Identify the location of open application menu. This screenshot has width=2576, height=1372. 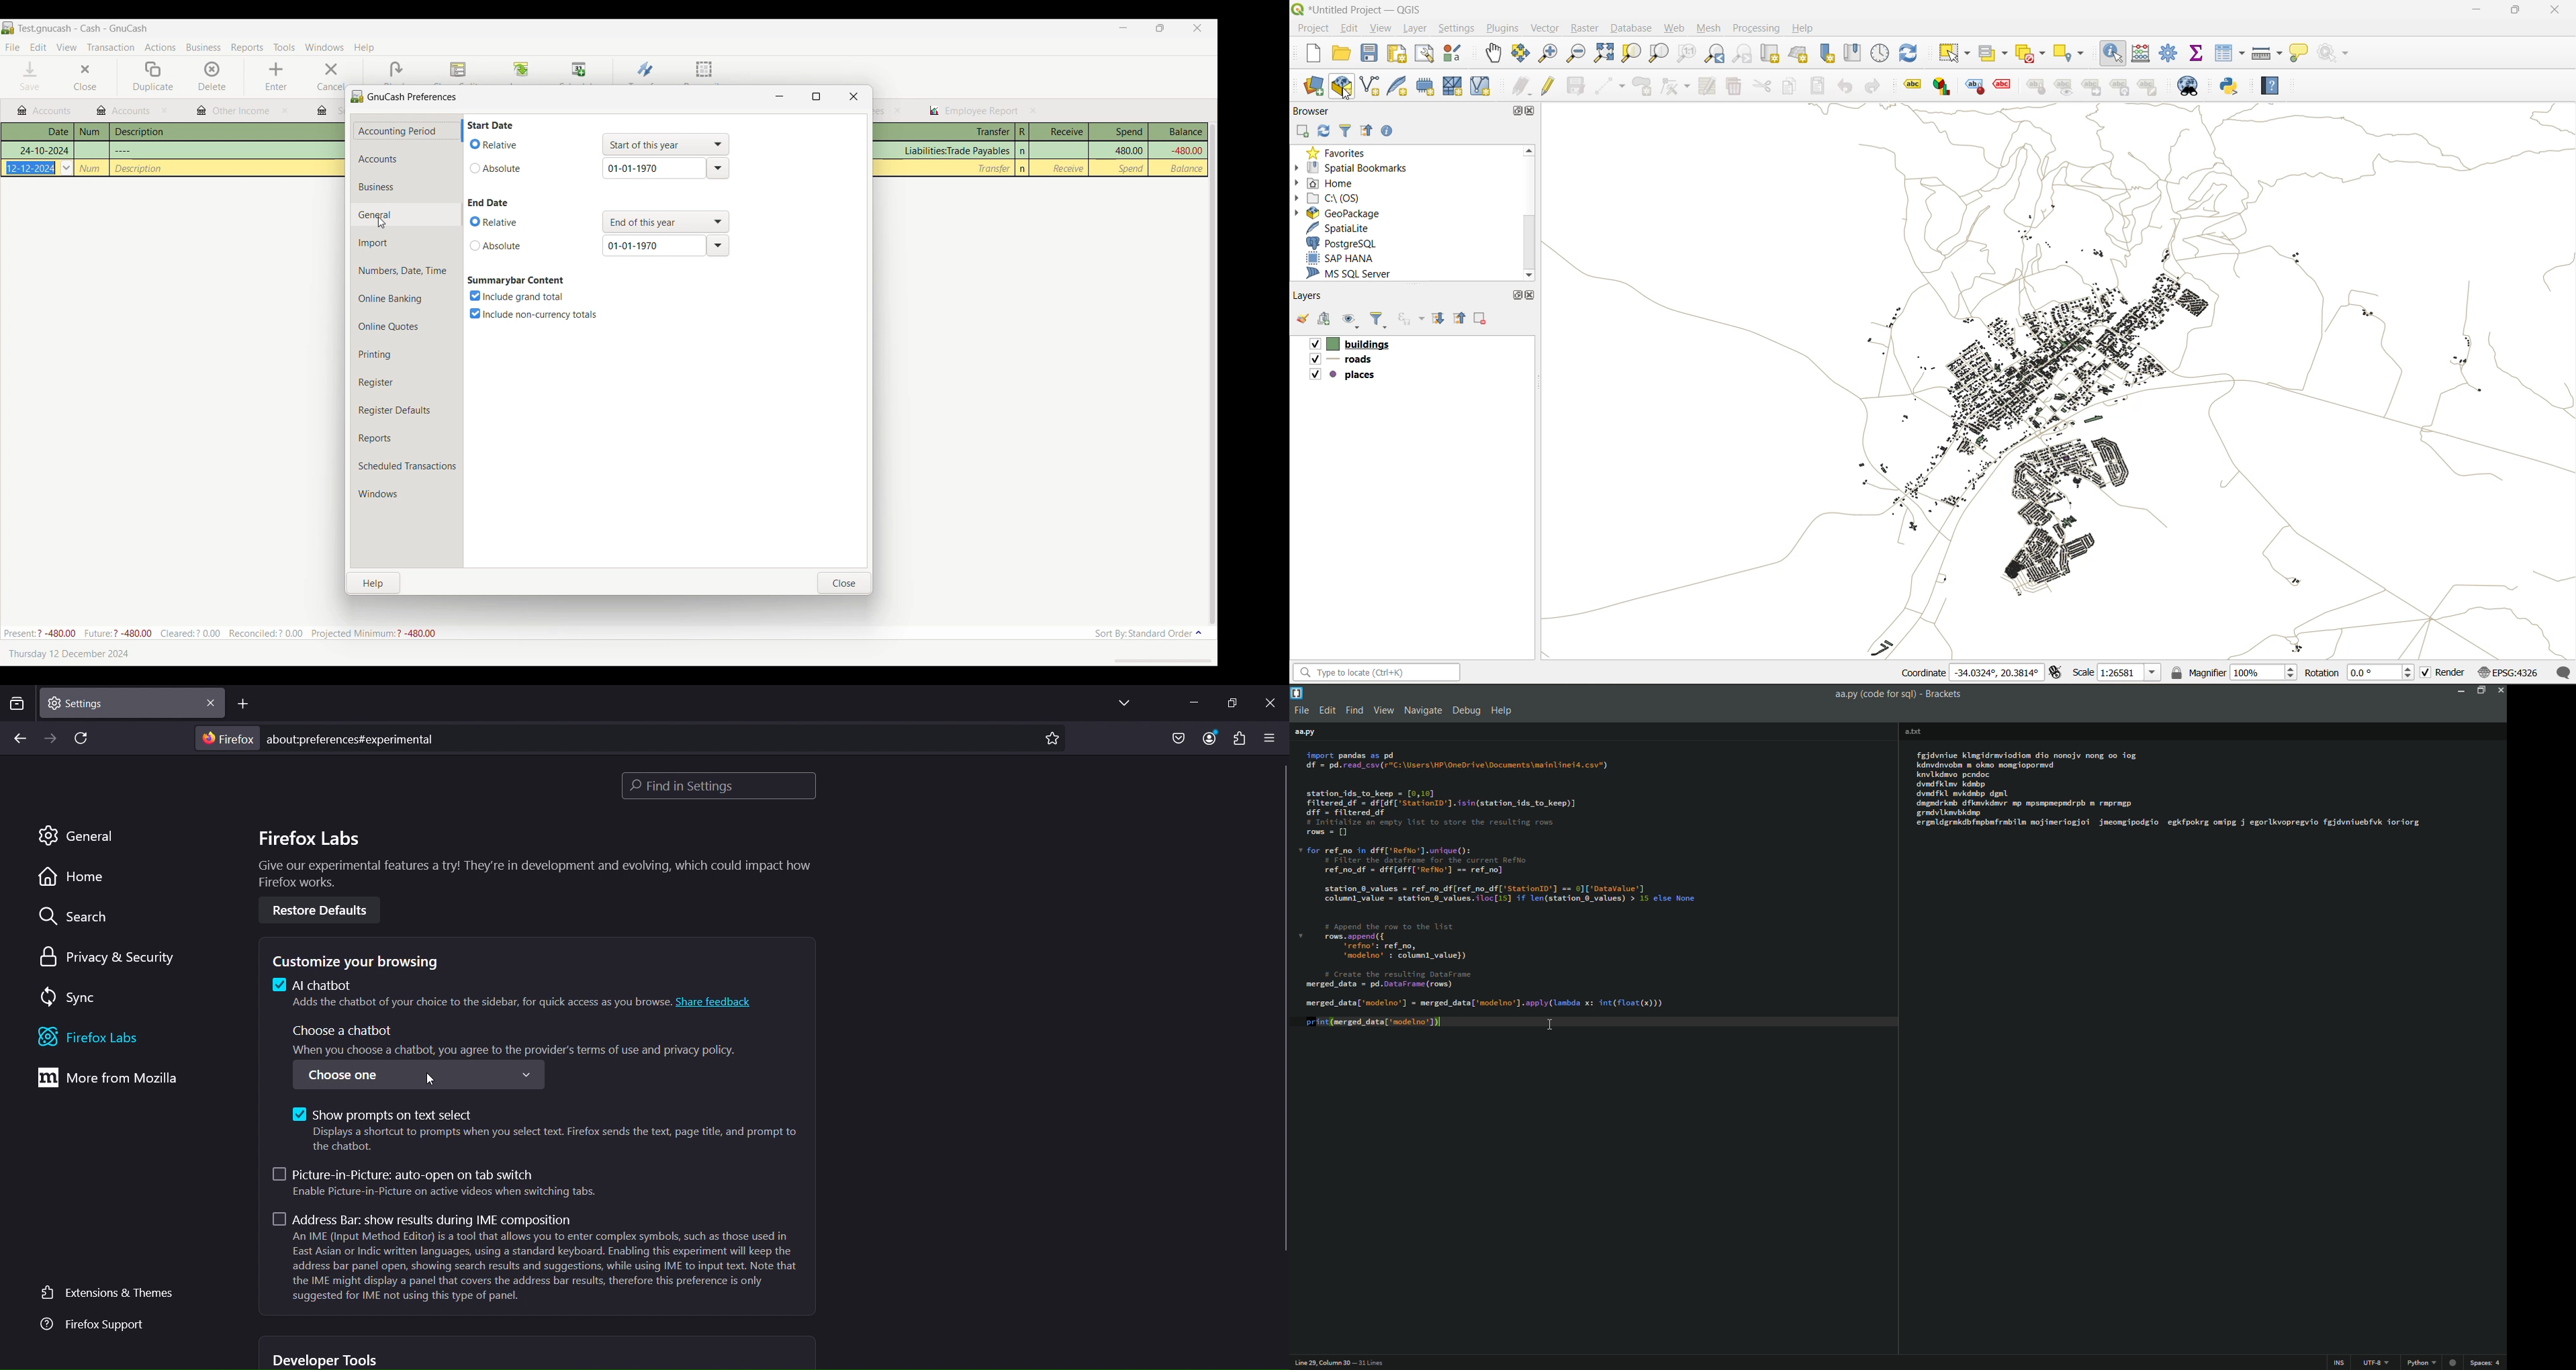
(1272, 739).